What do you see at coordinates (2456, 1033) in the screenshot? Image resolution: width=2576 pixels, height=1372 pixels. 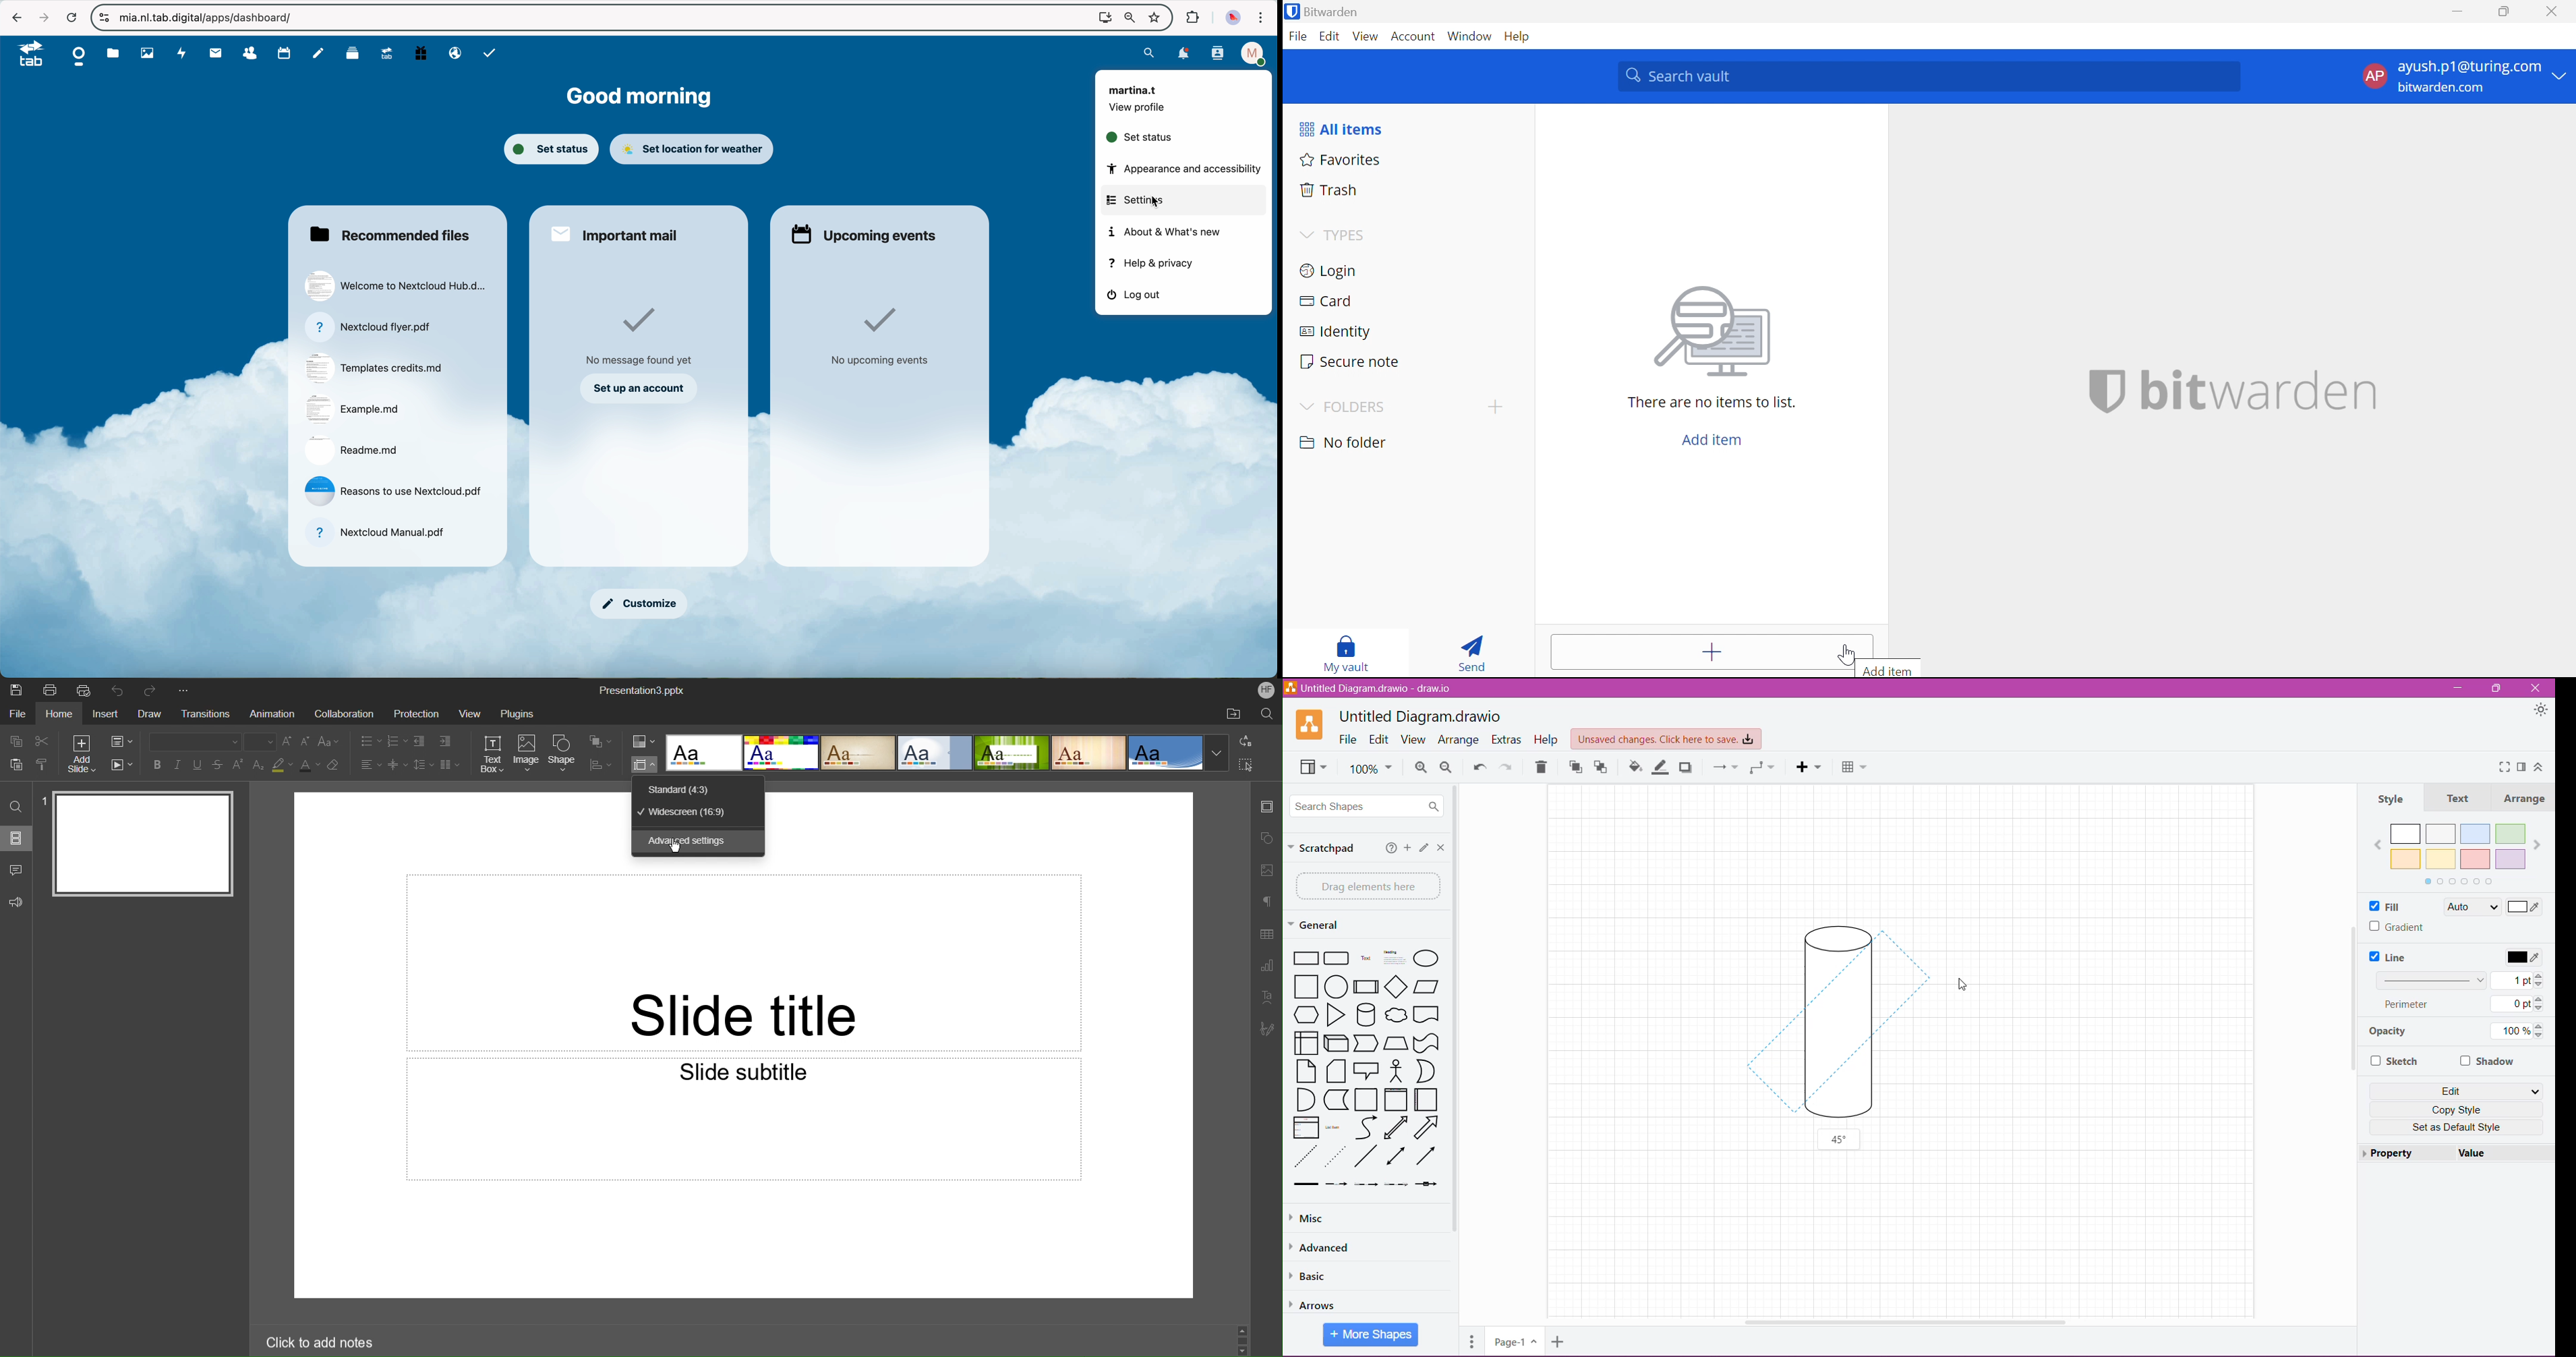 I see `Set Line Opacity` at bounding box center [2456, 1033].